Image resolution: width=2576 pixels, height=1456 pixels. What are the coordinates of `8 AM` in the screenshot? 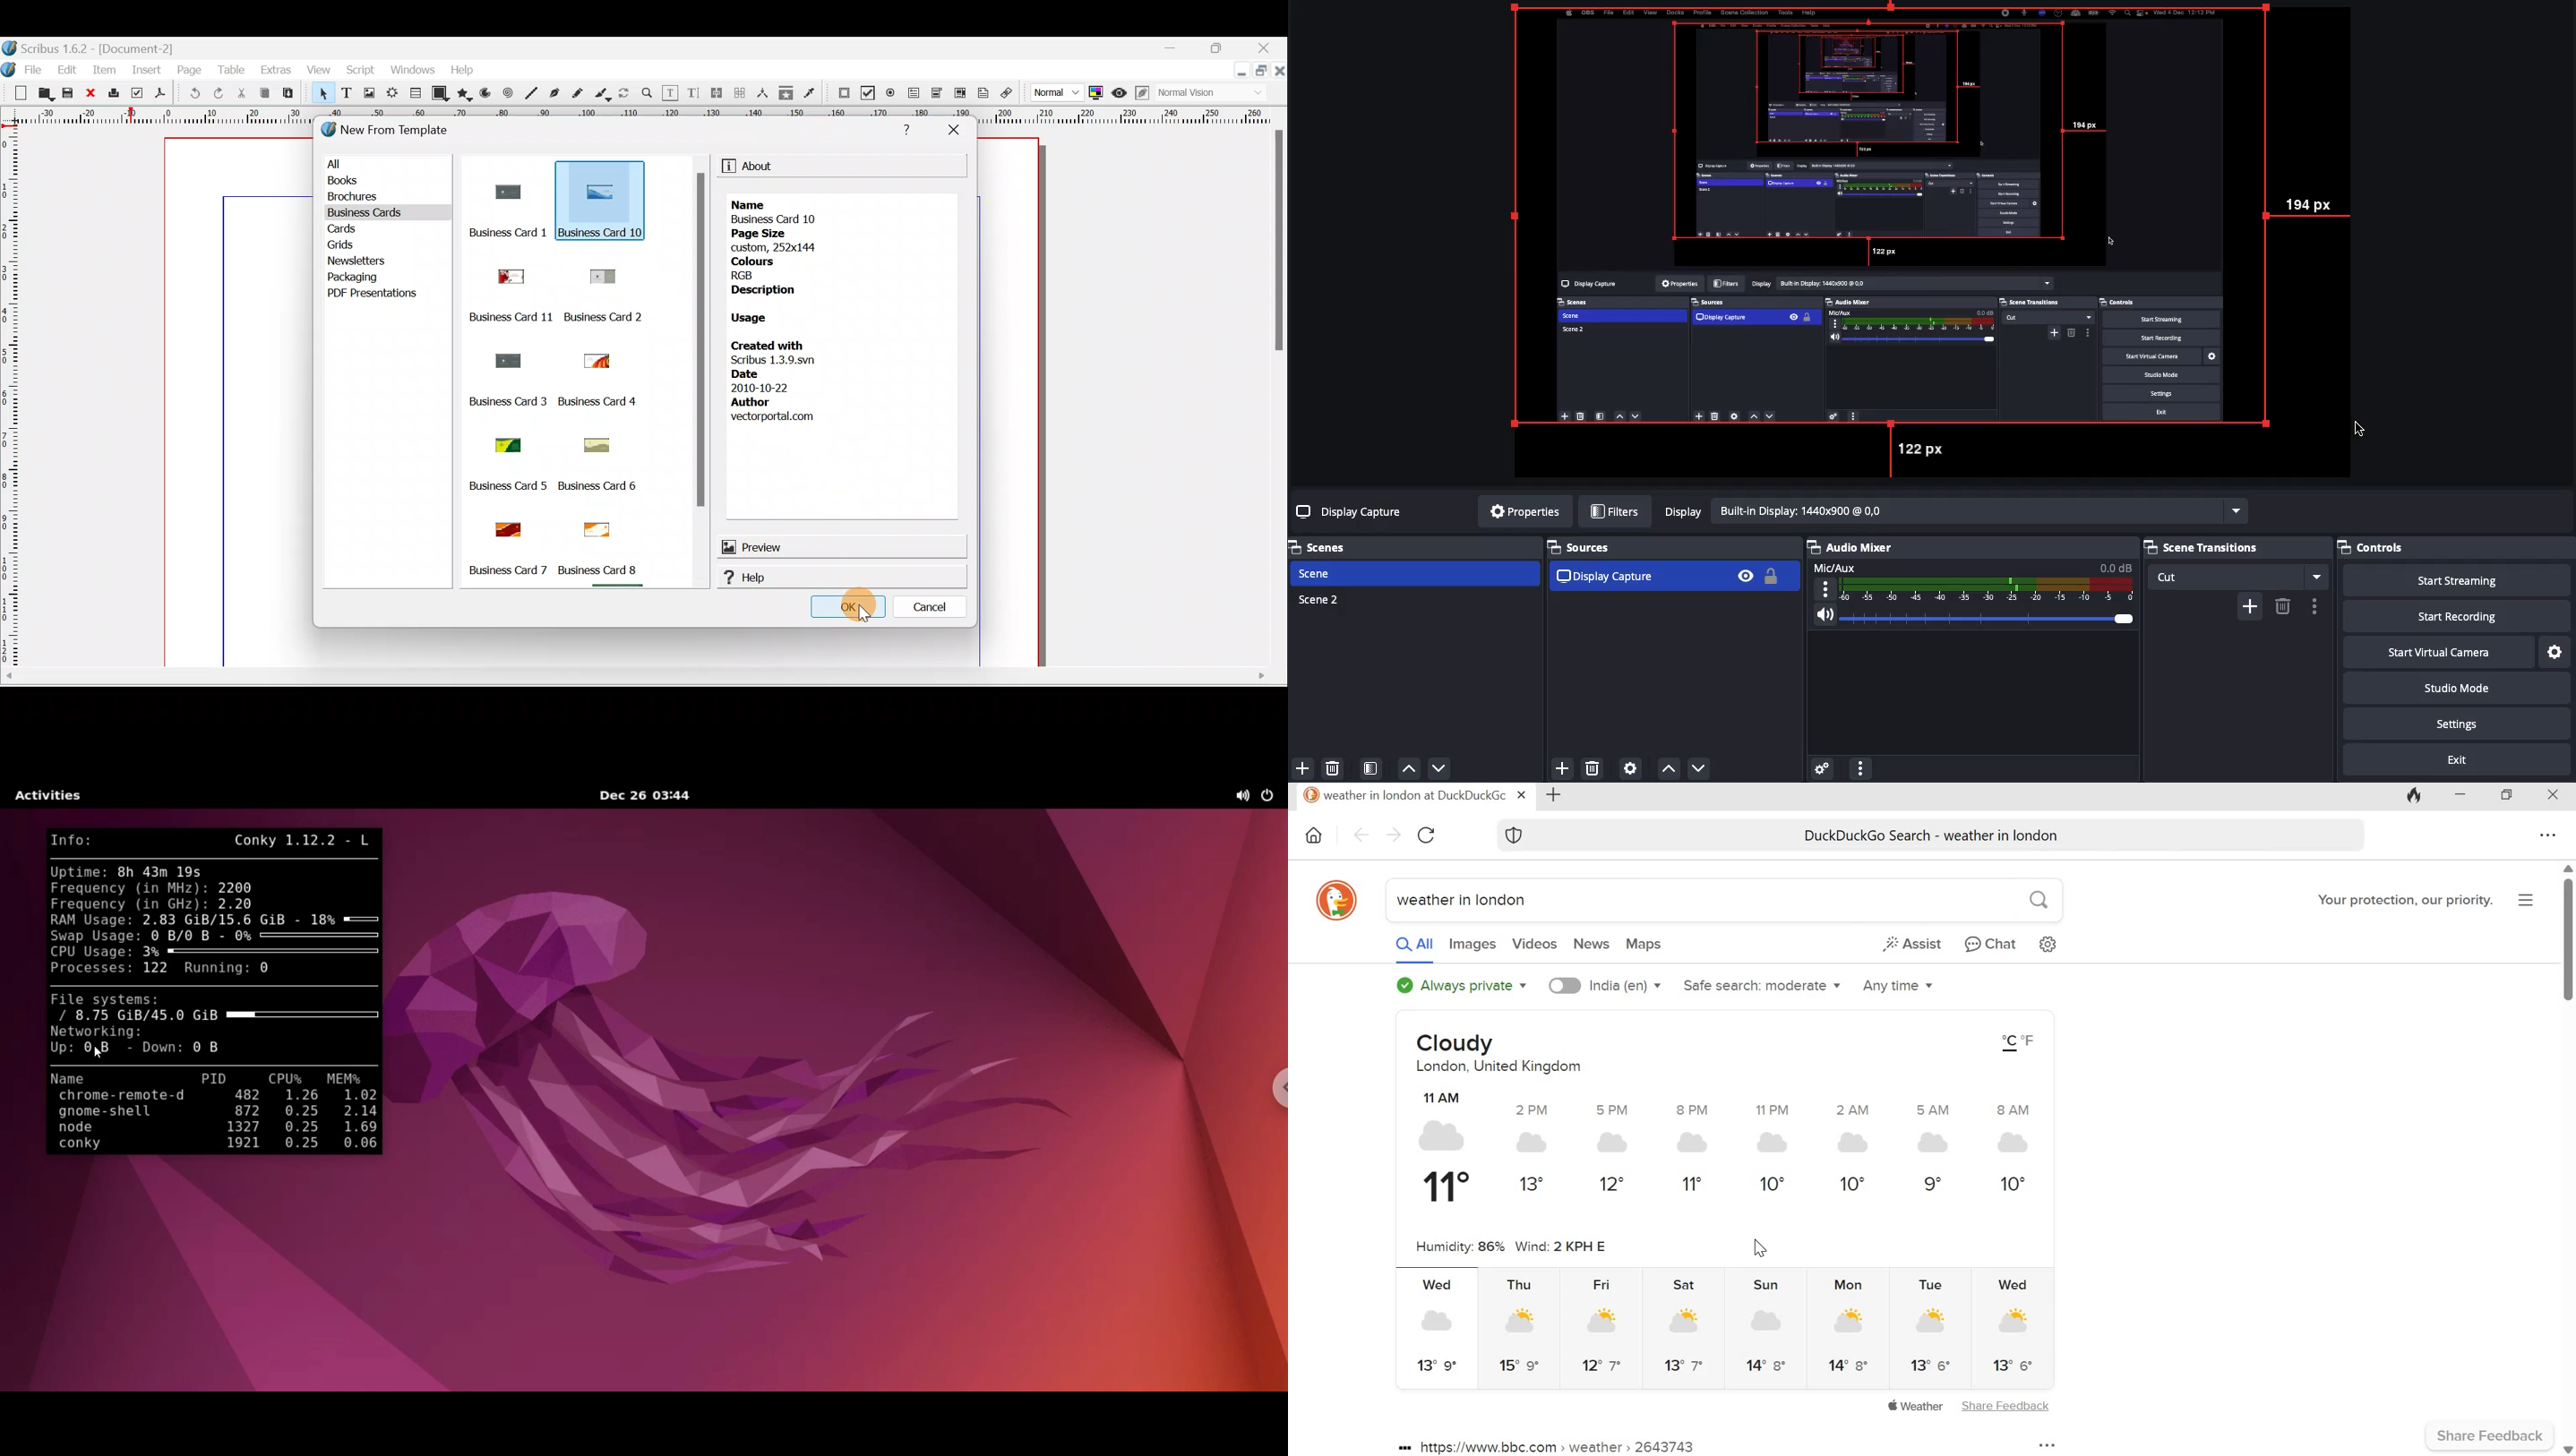 It's located at (2013, 1110).